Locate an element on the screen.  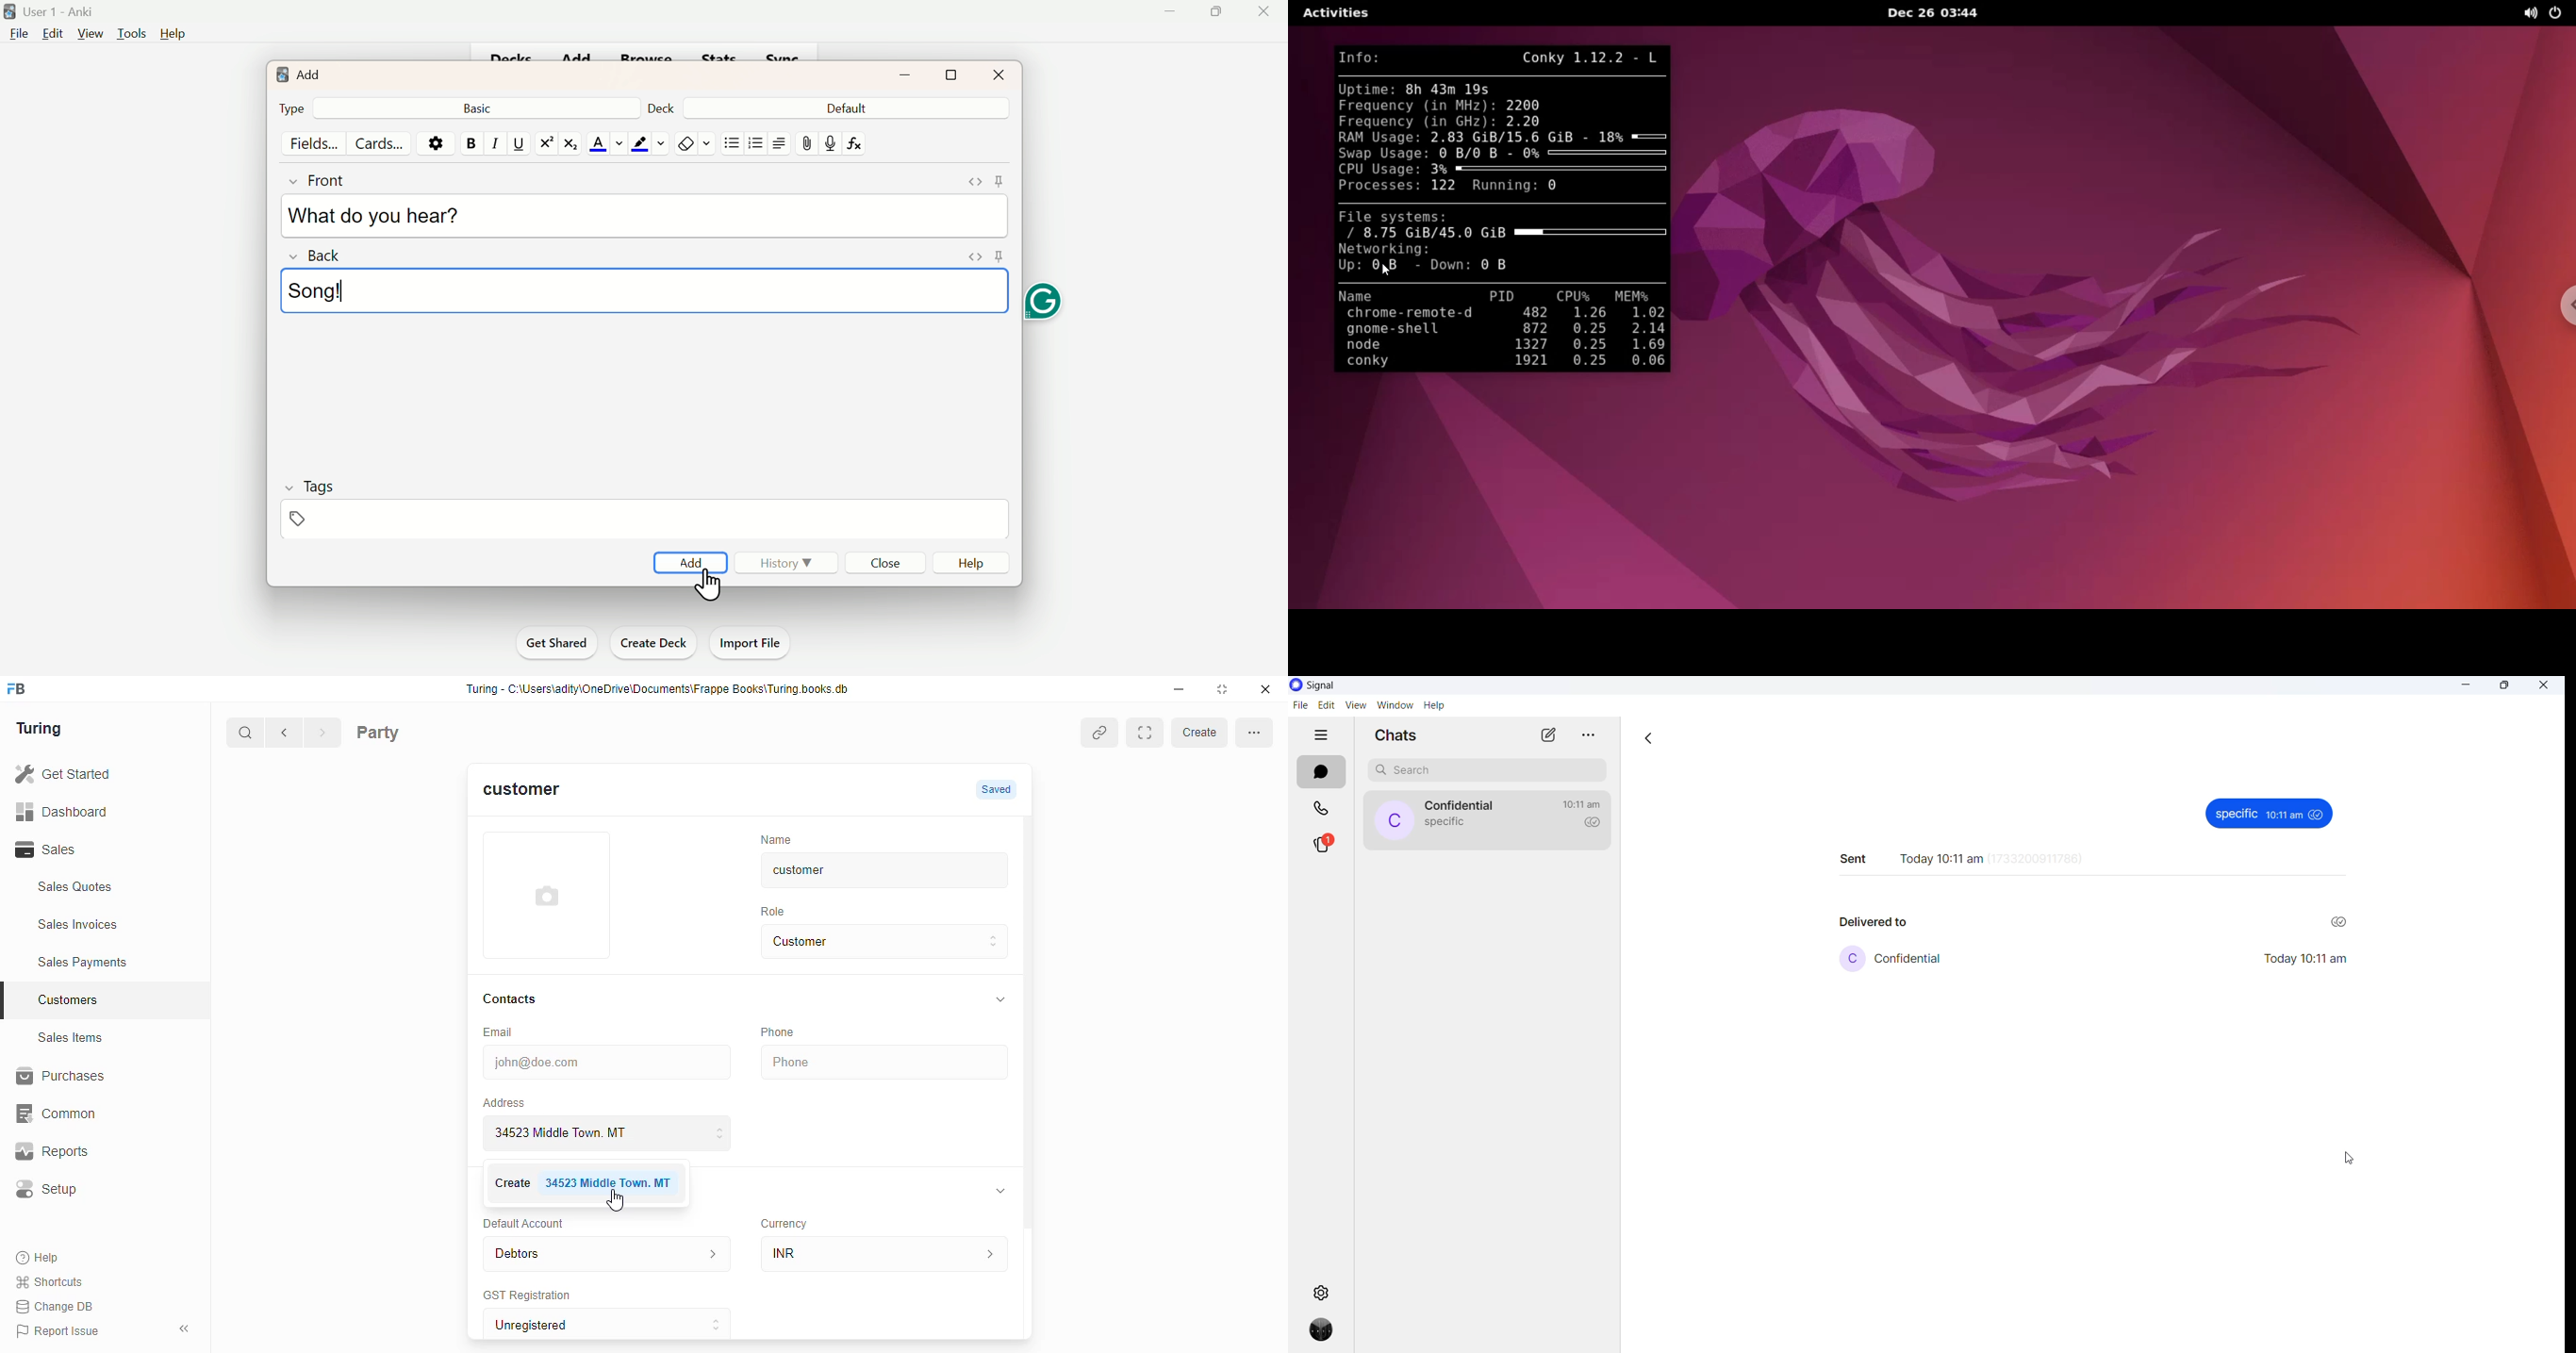
pin is located at coordinates (804, 142).